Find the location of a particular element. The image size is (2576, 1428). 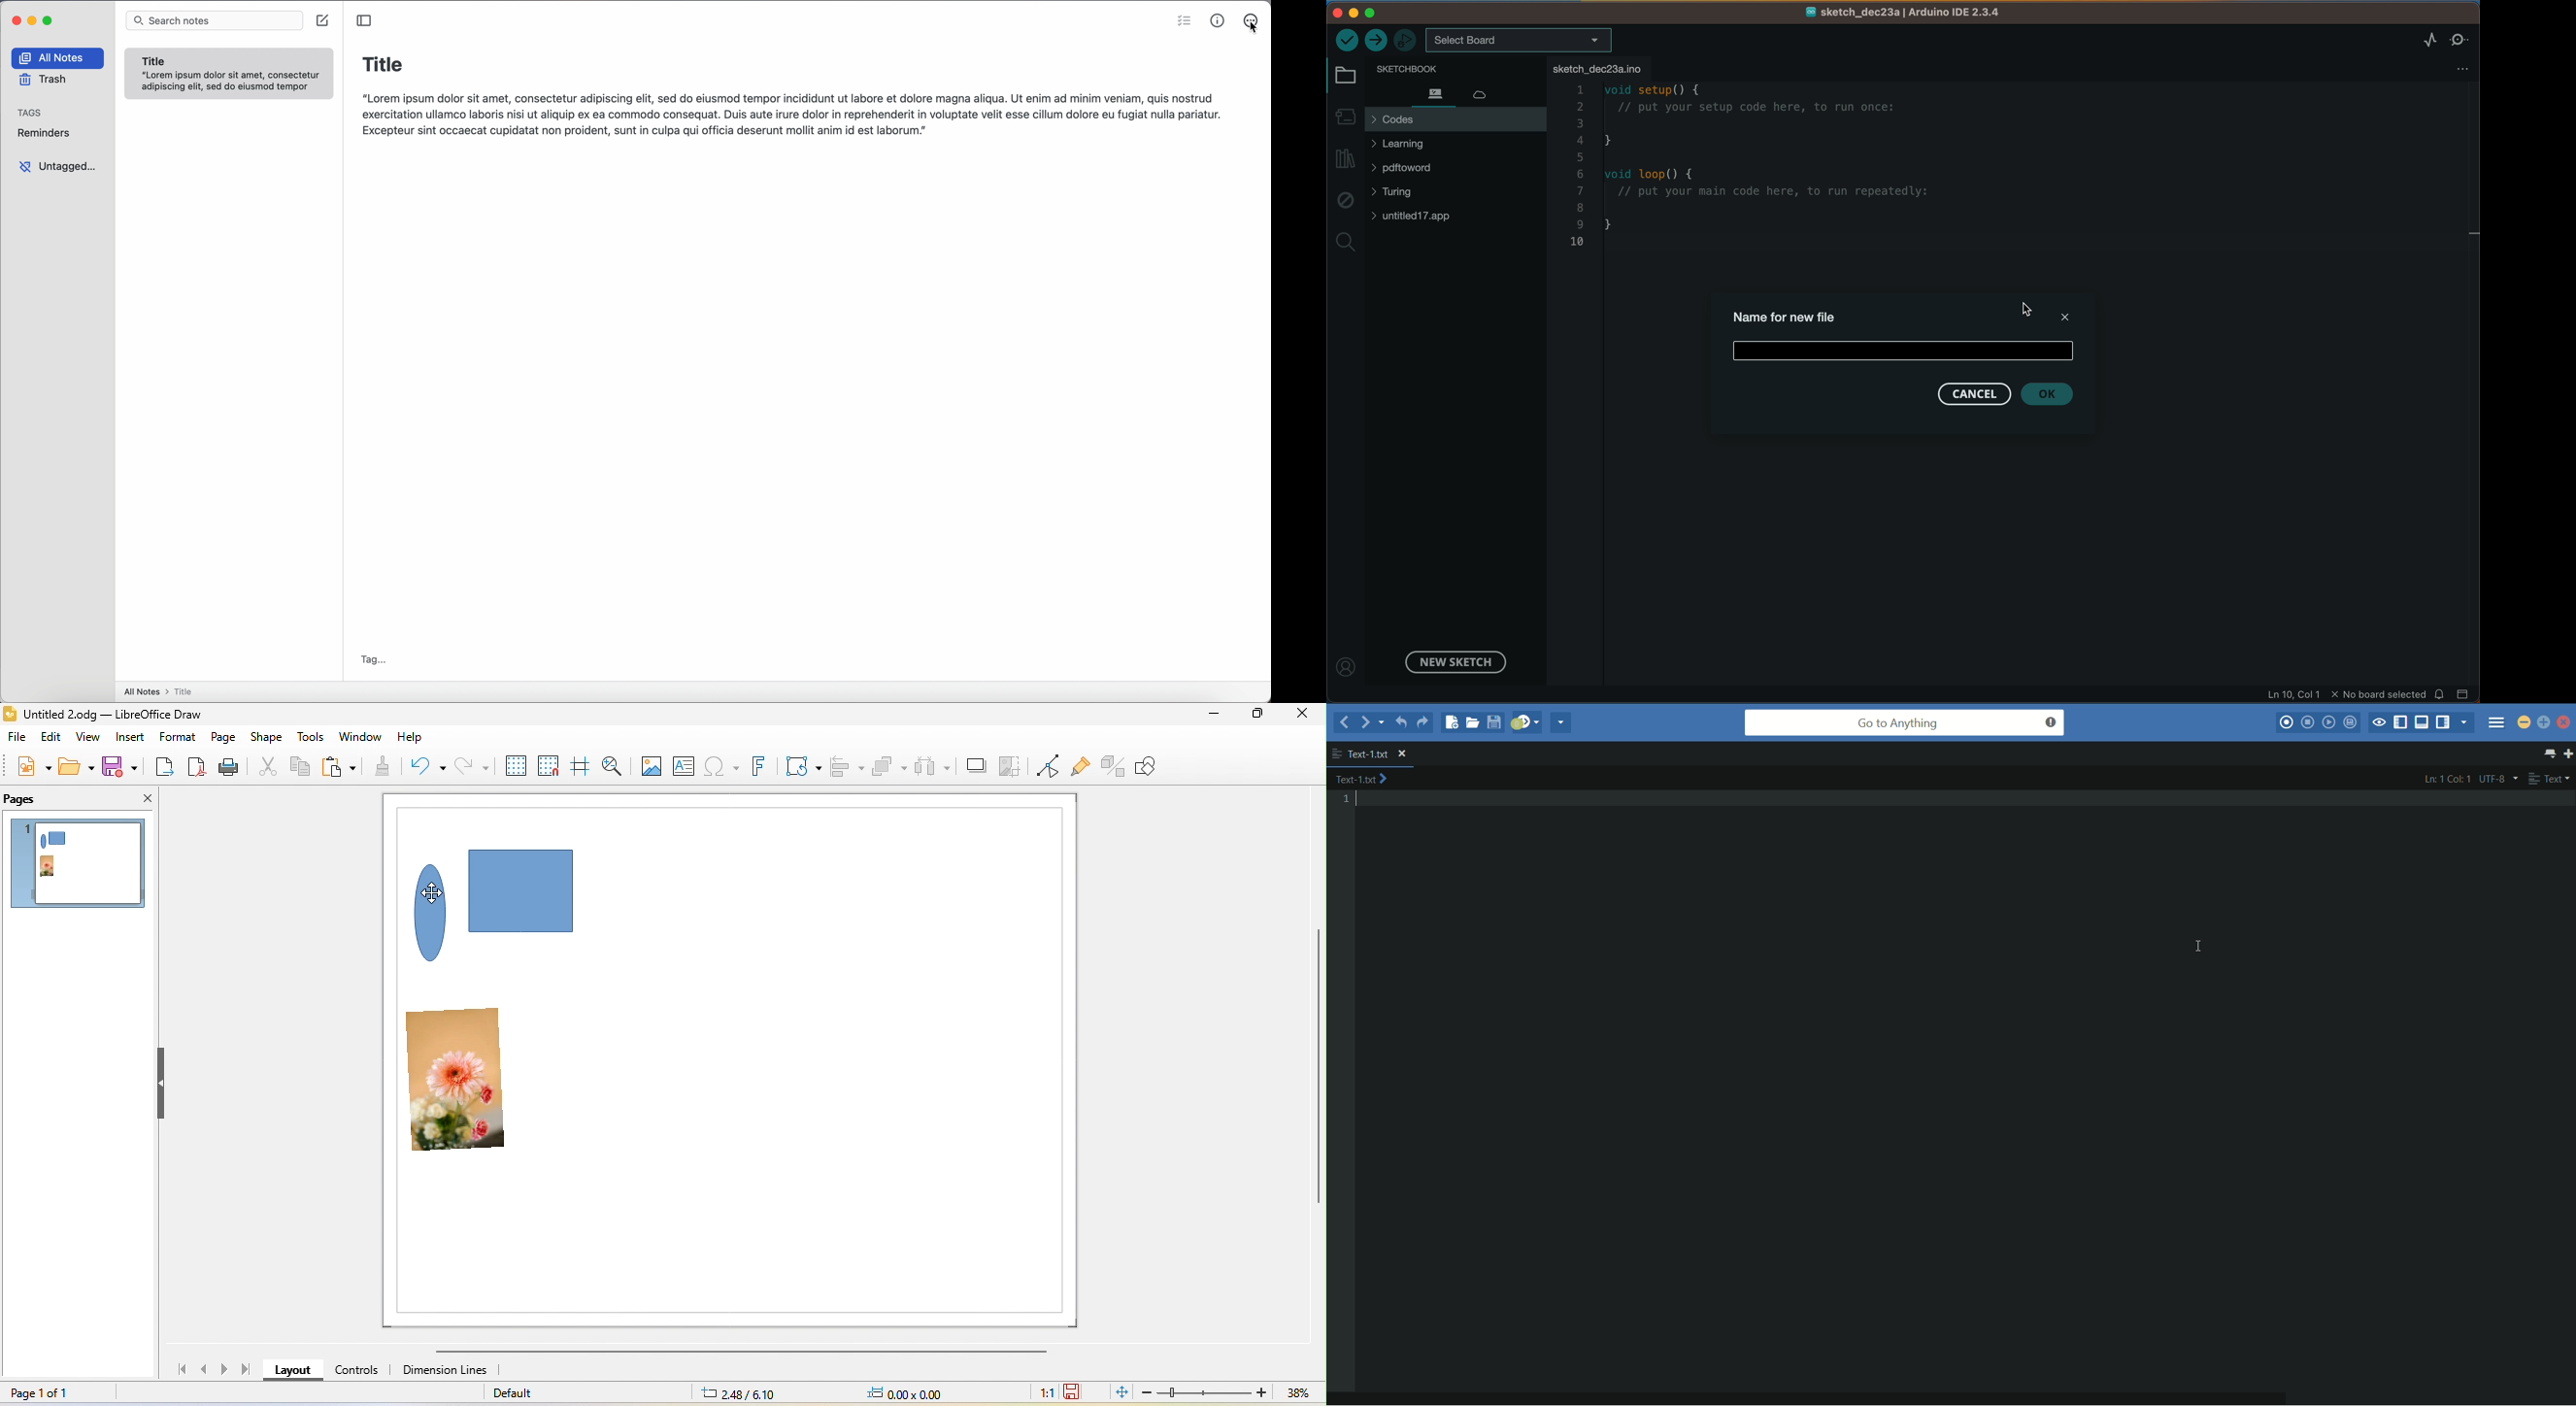

tags is located at coordinates (32, 111).